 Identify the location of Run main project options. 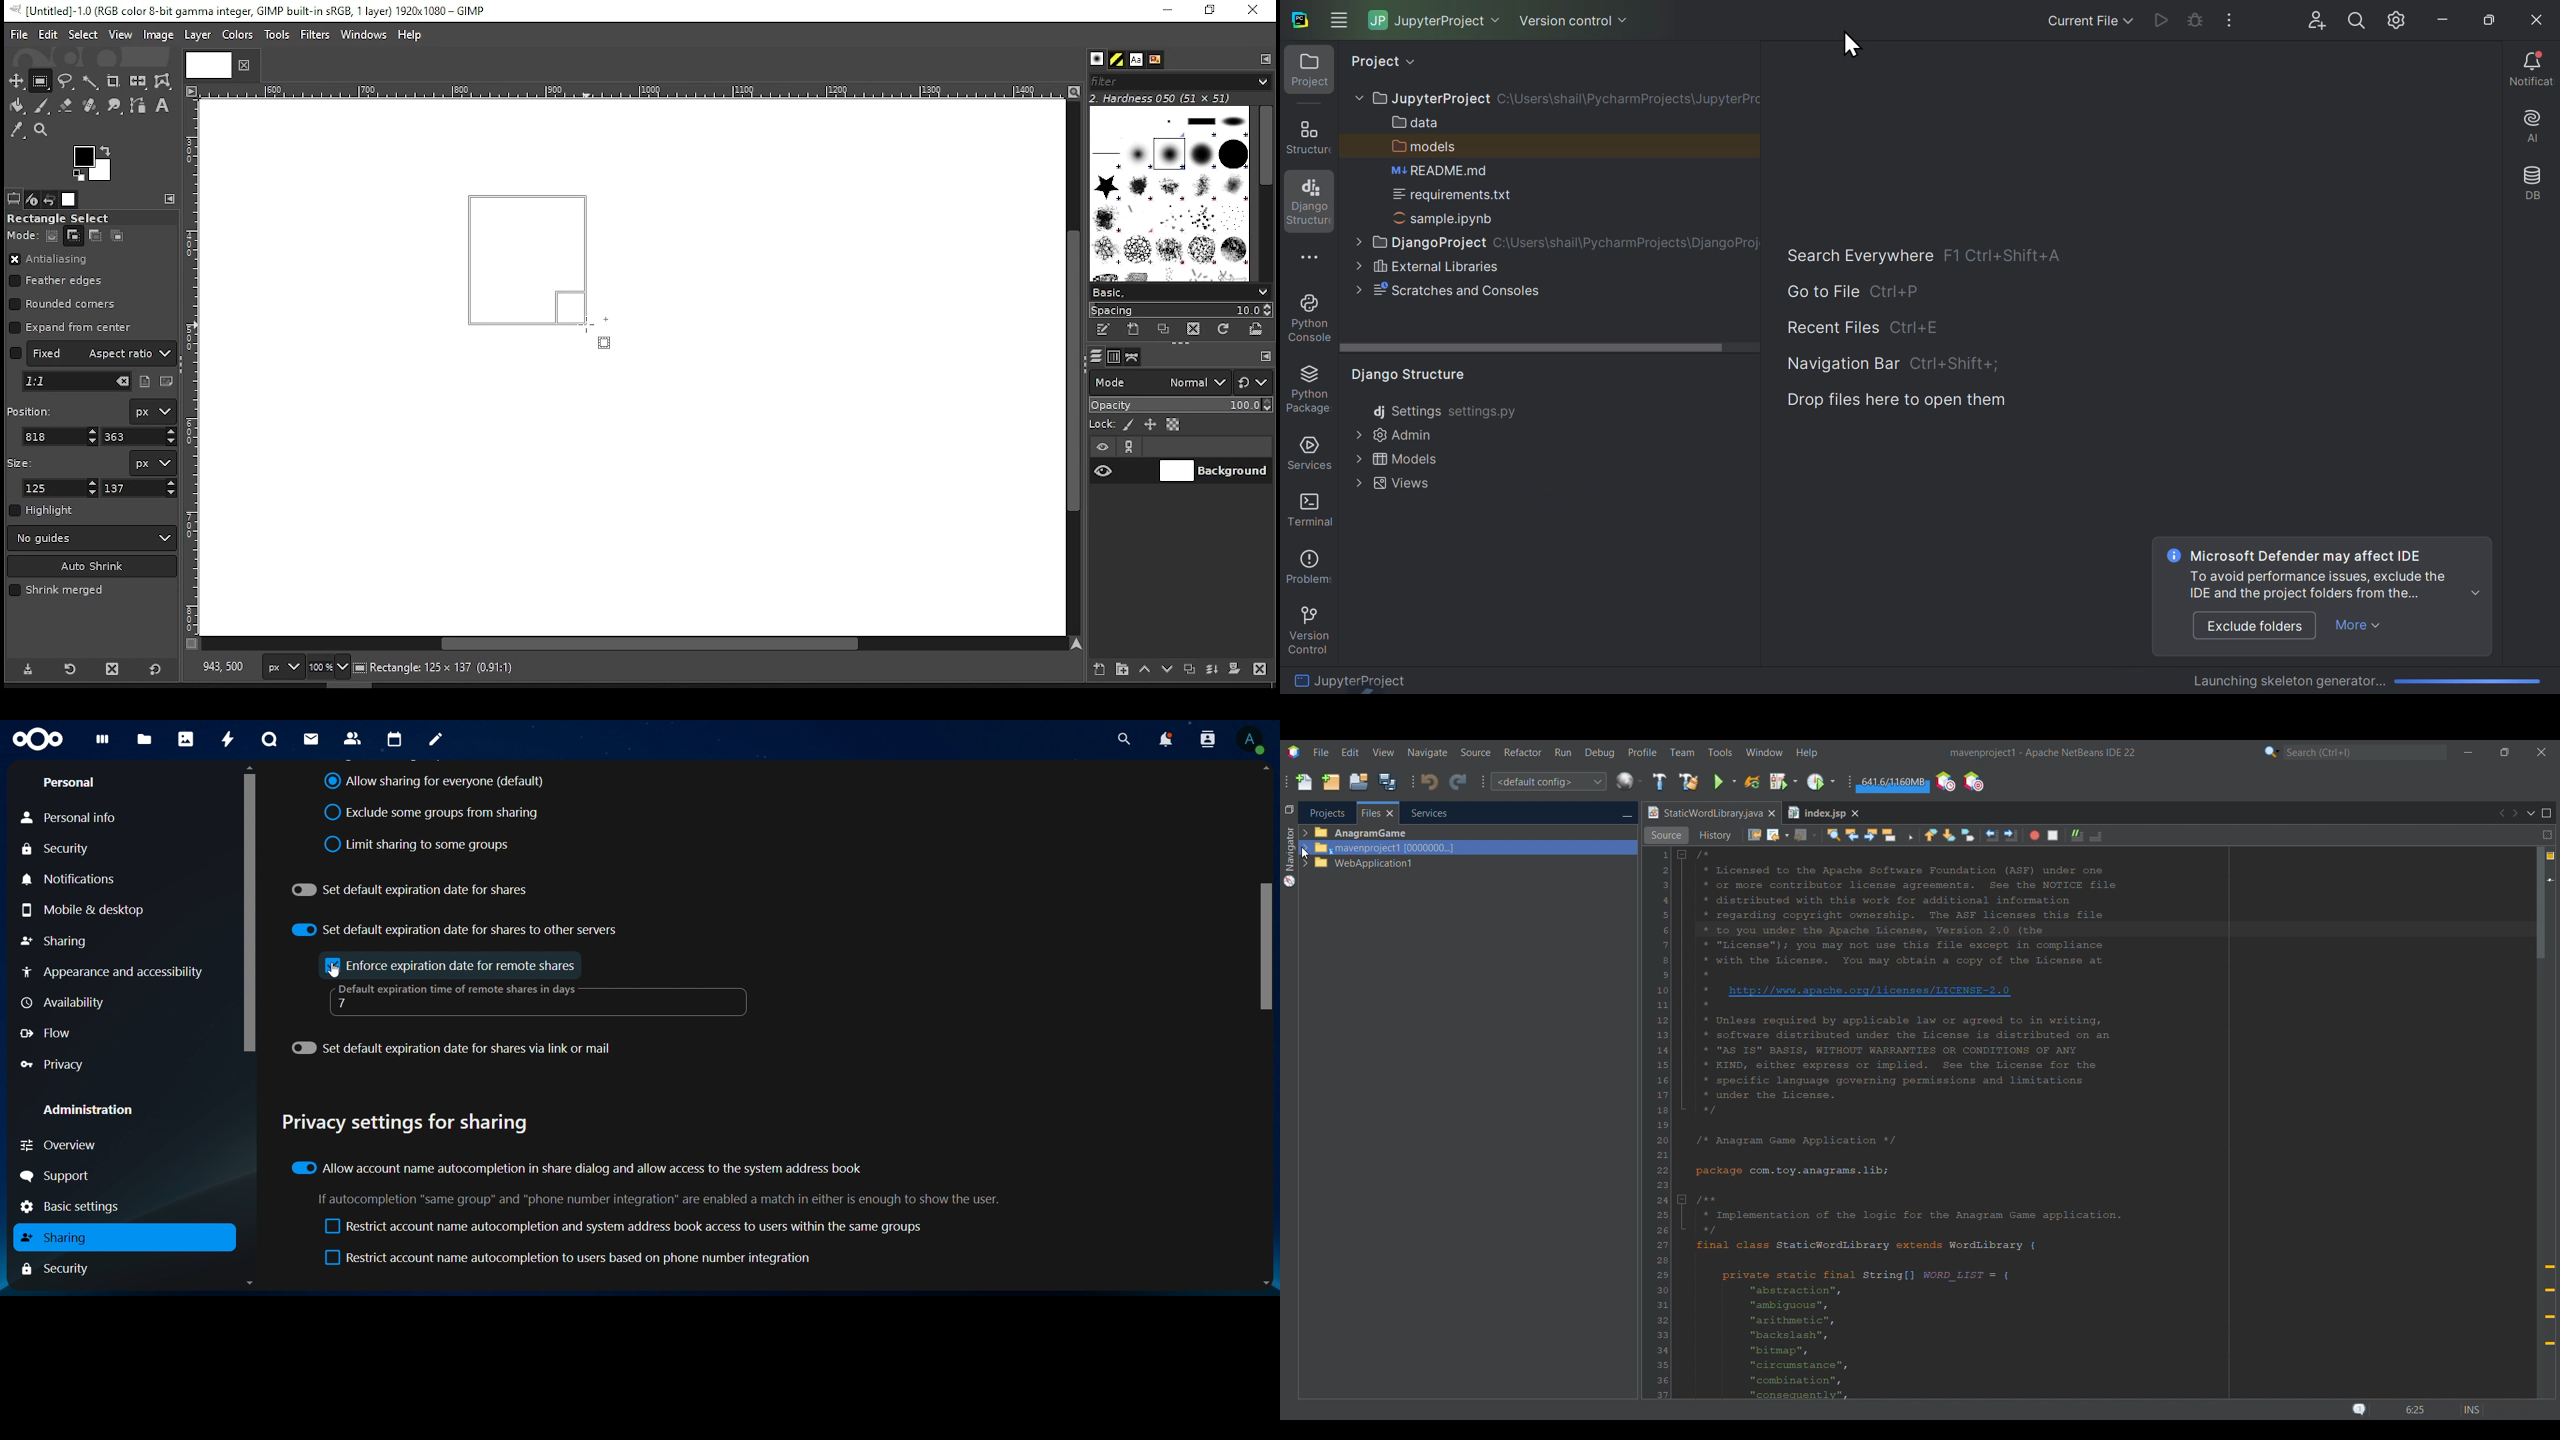
(1725, 782).